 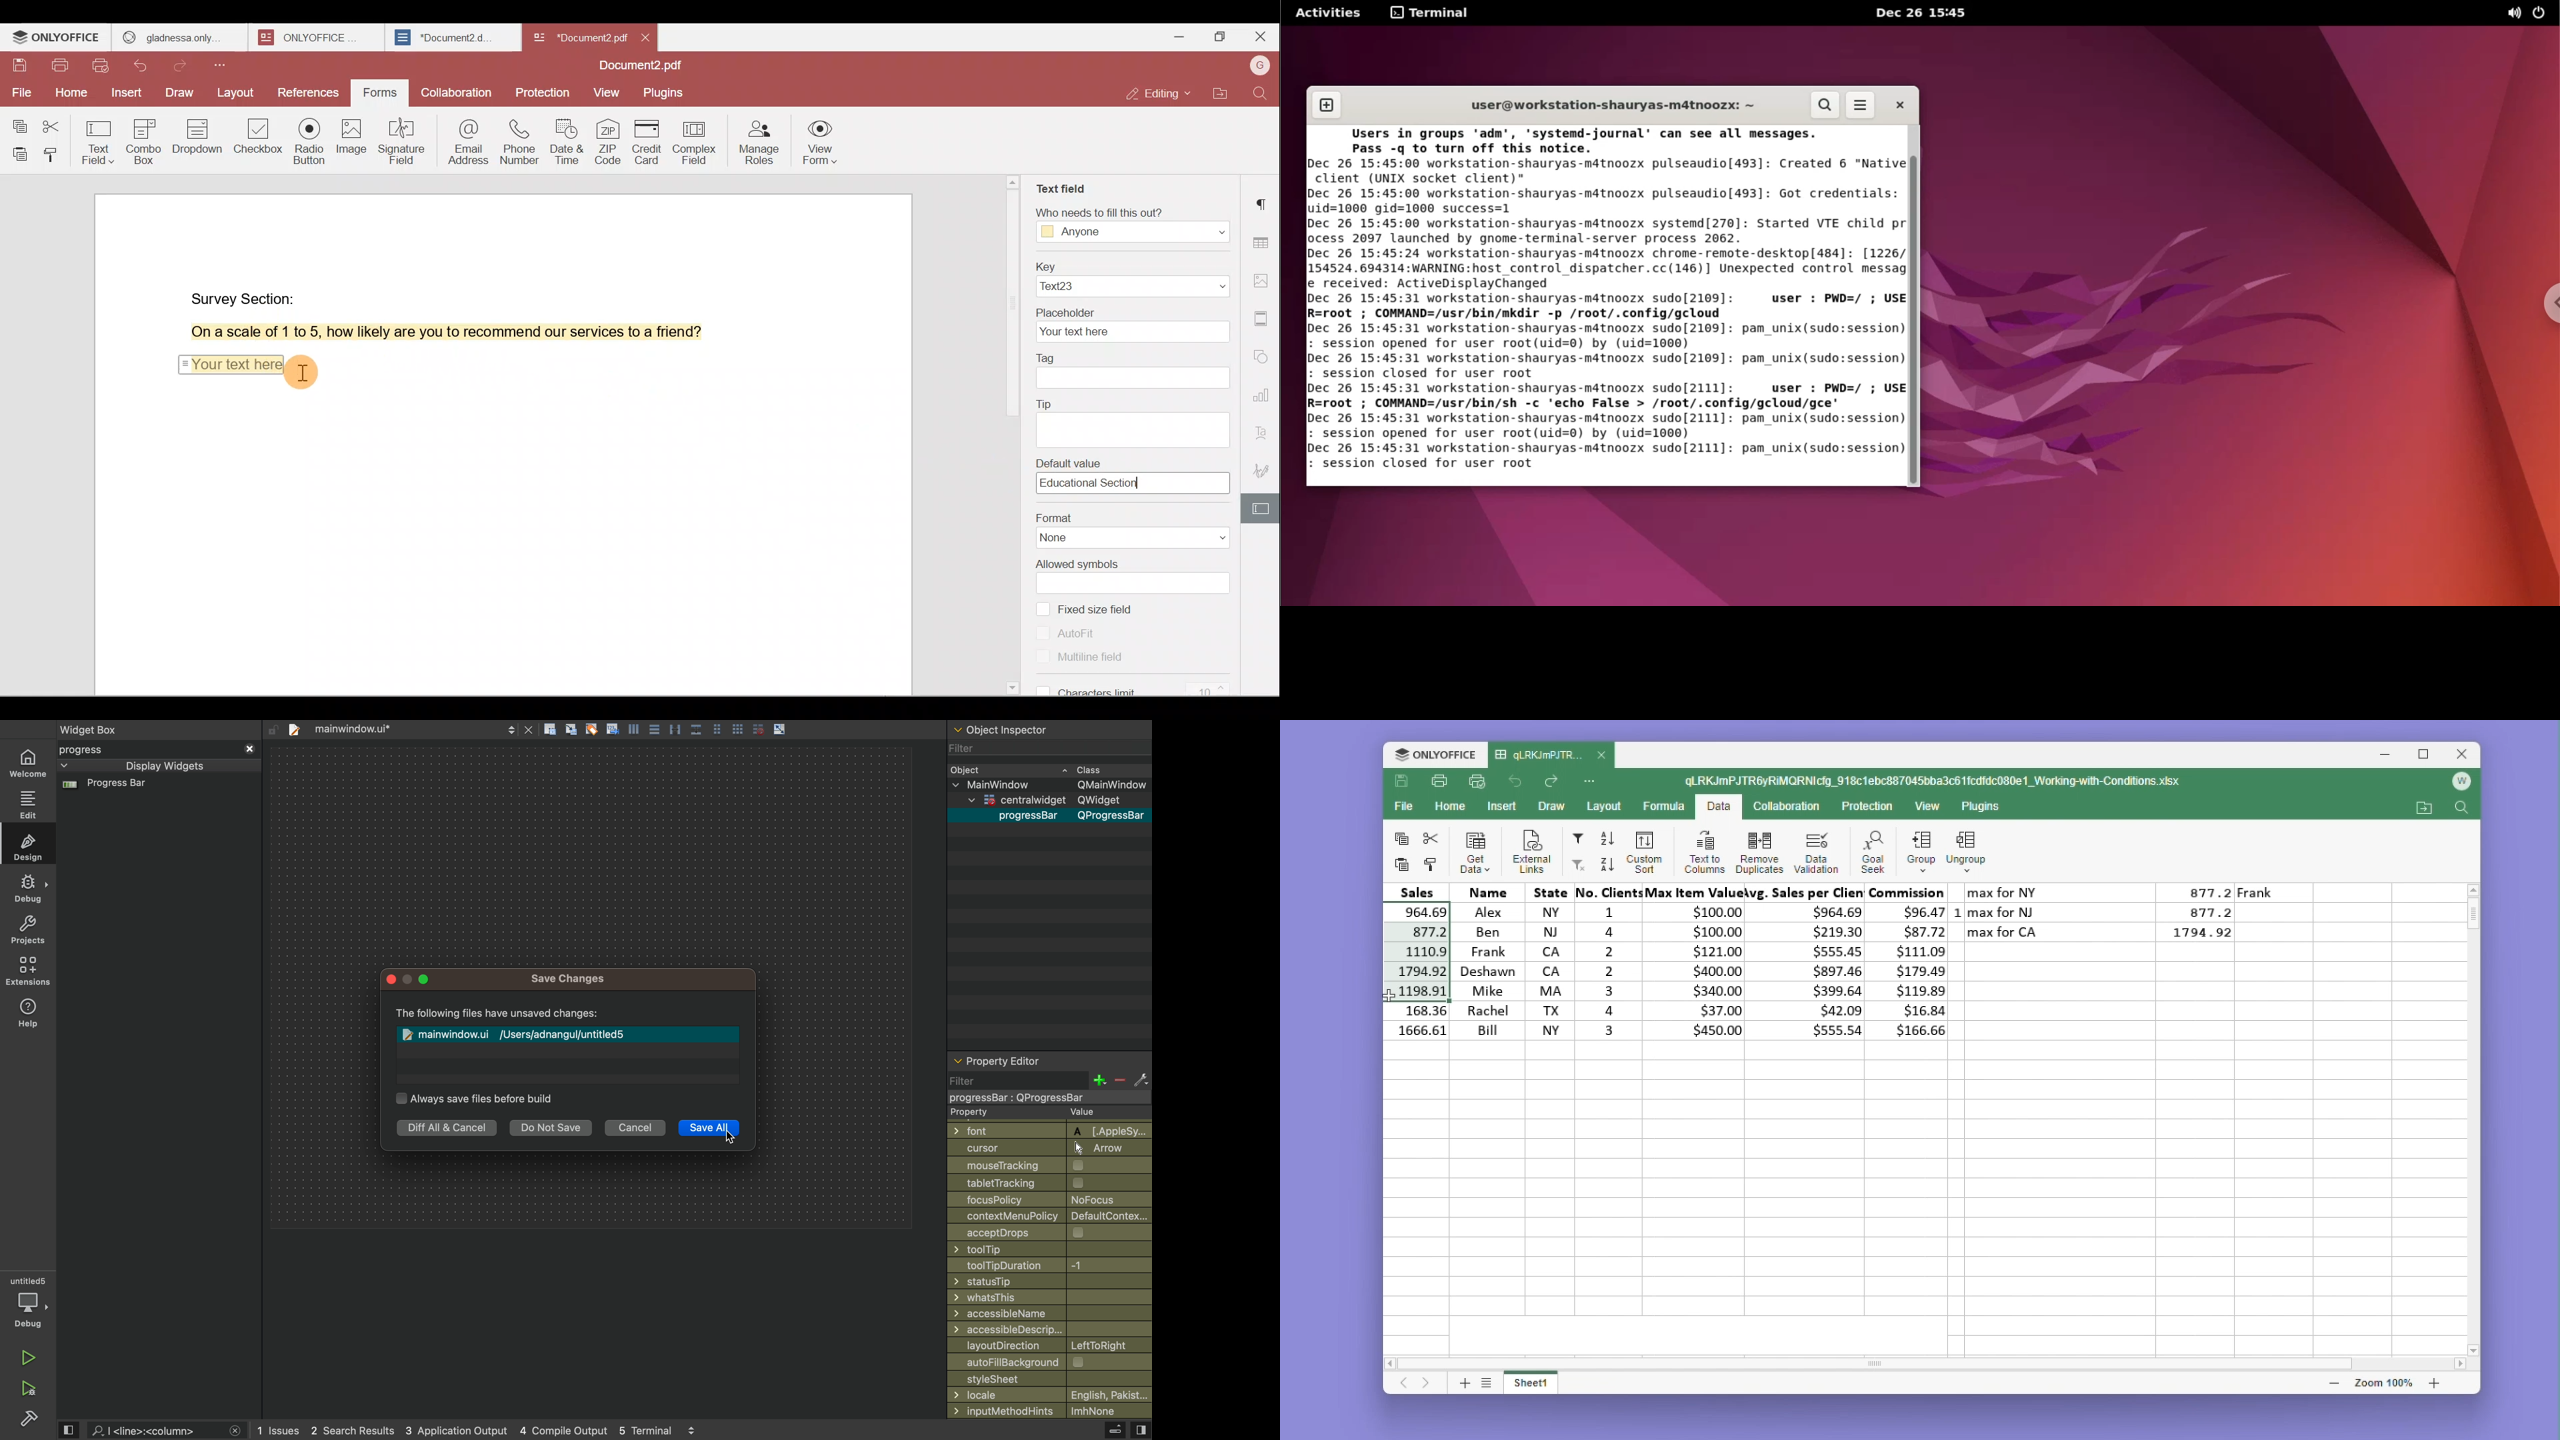 I want to click on terminal, so click(x=1431, y=14).